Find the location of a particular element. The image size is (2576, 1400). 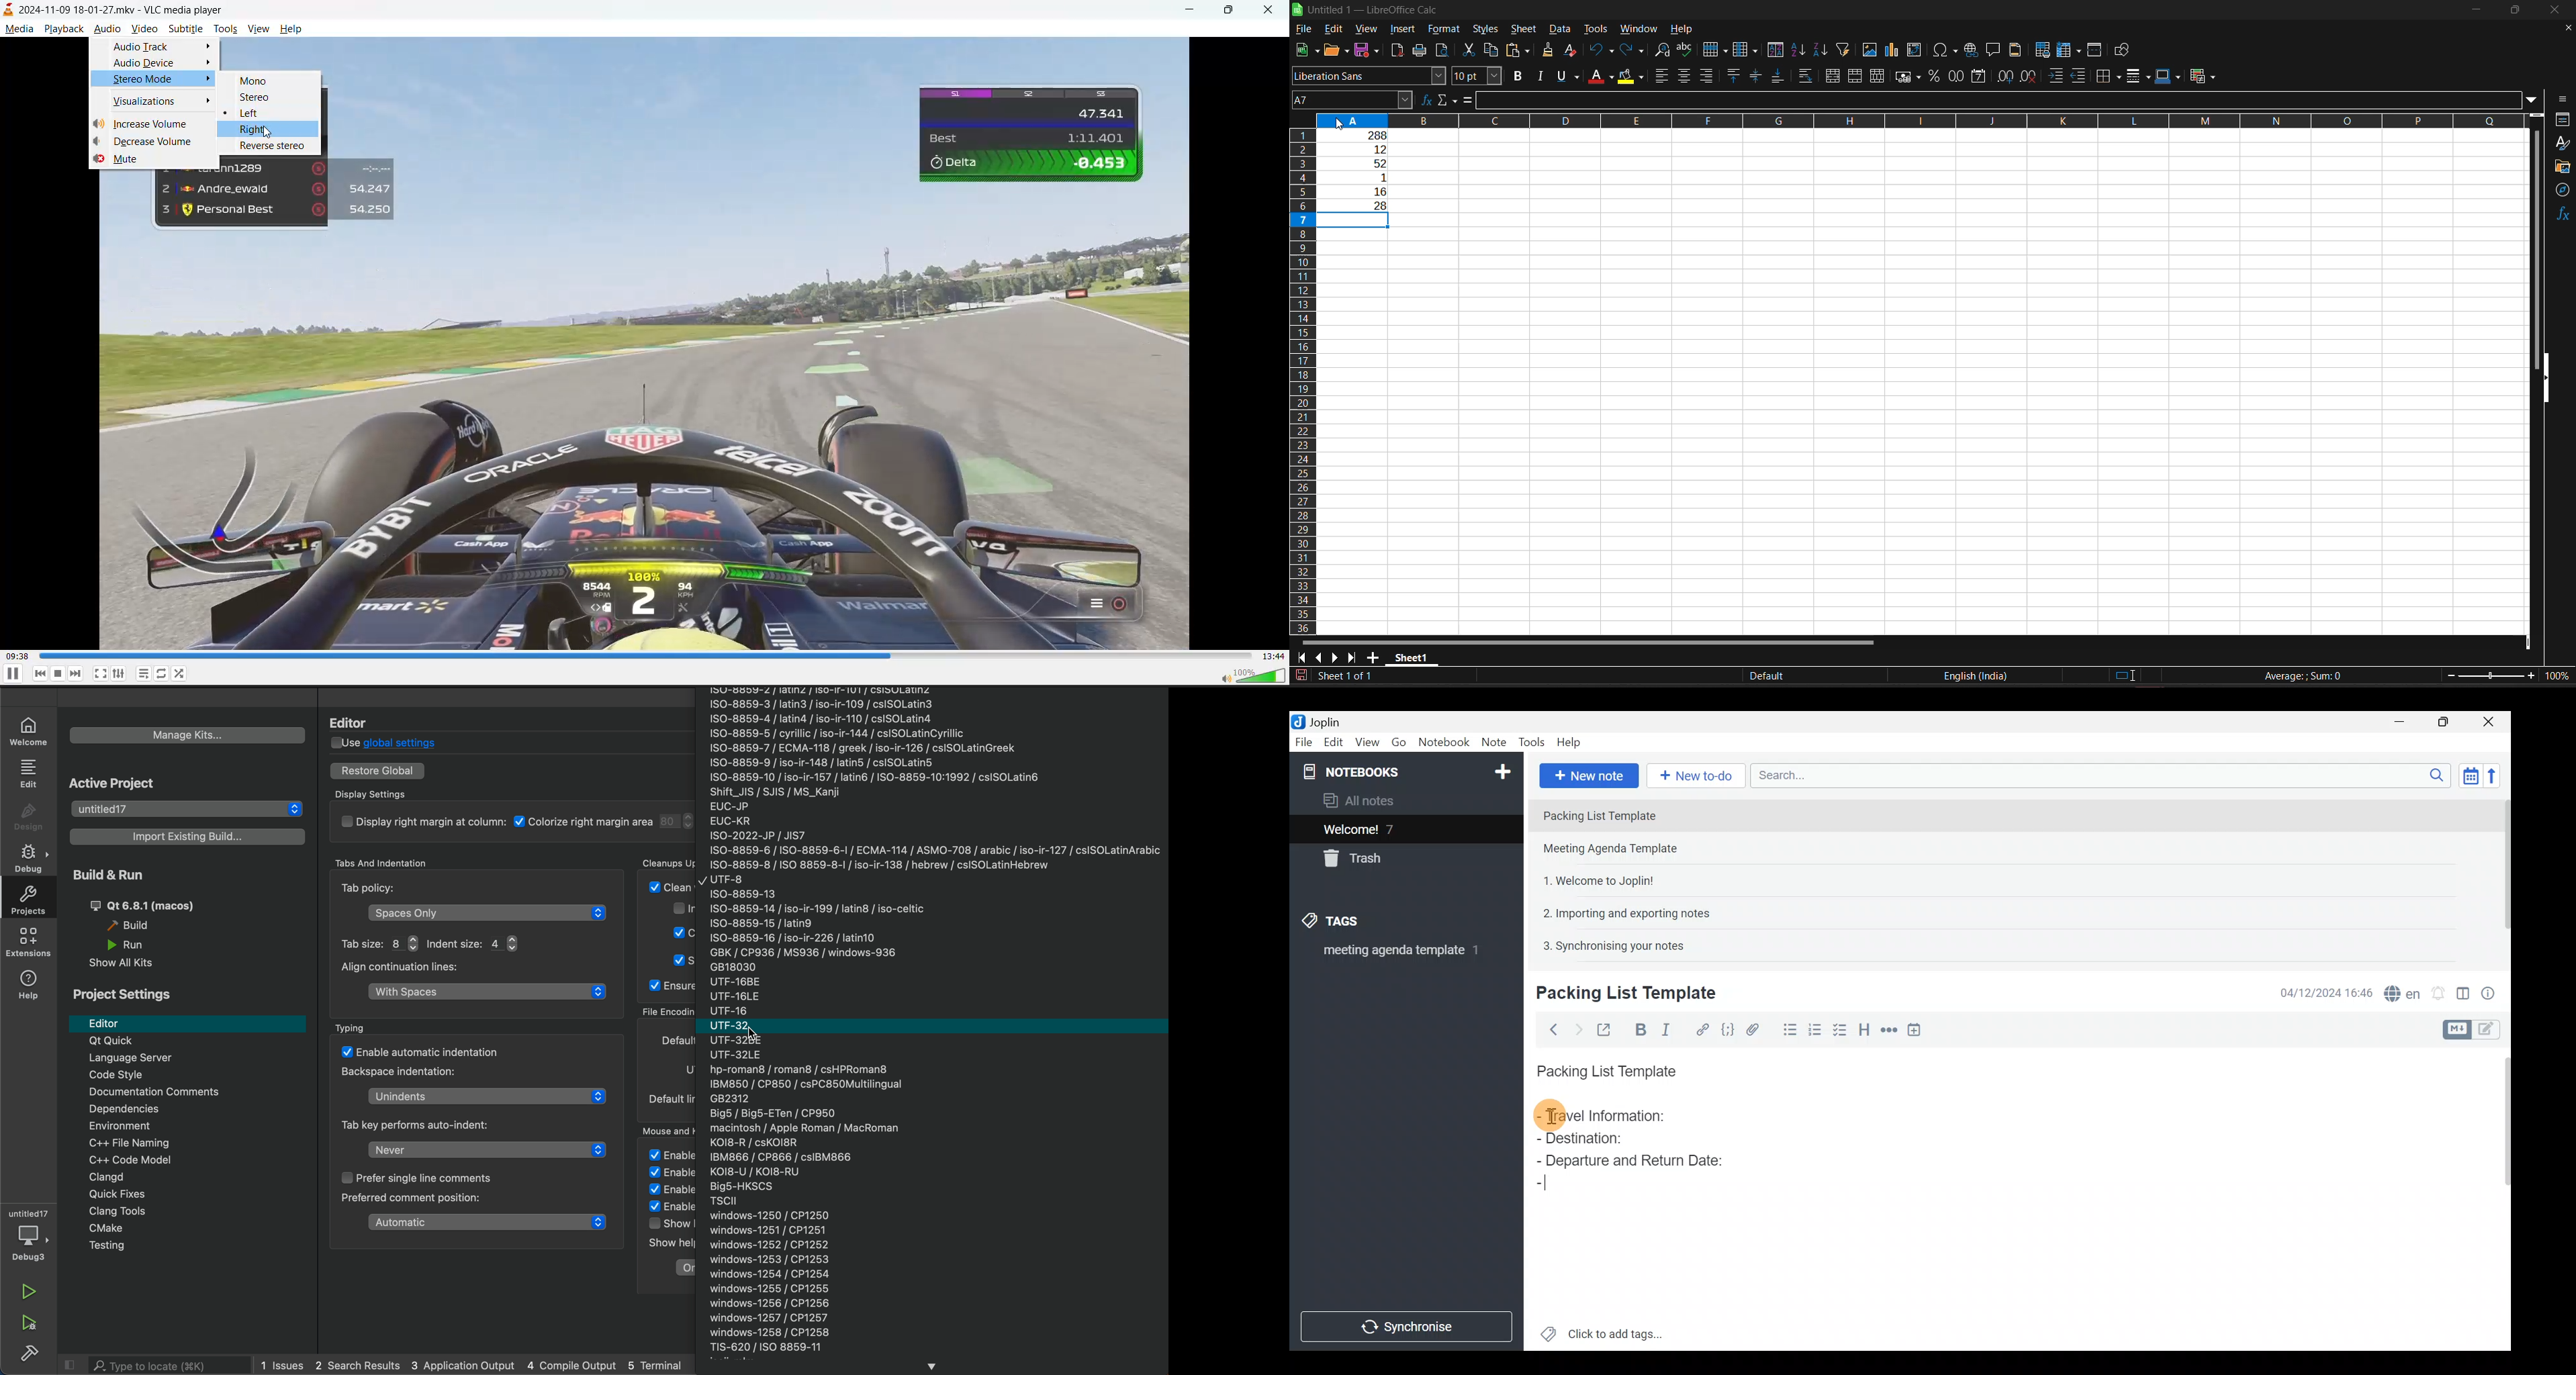

border style is located at coordinates (2137, 76).